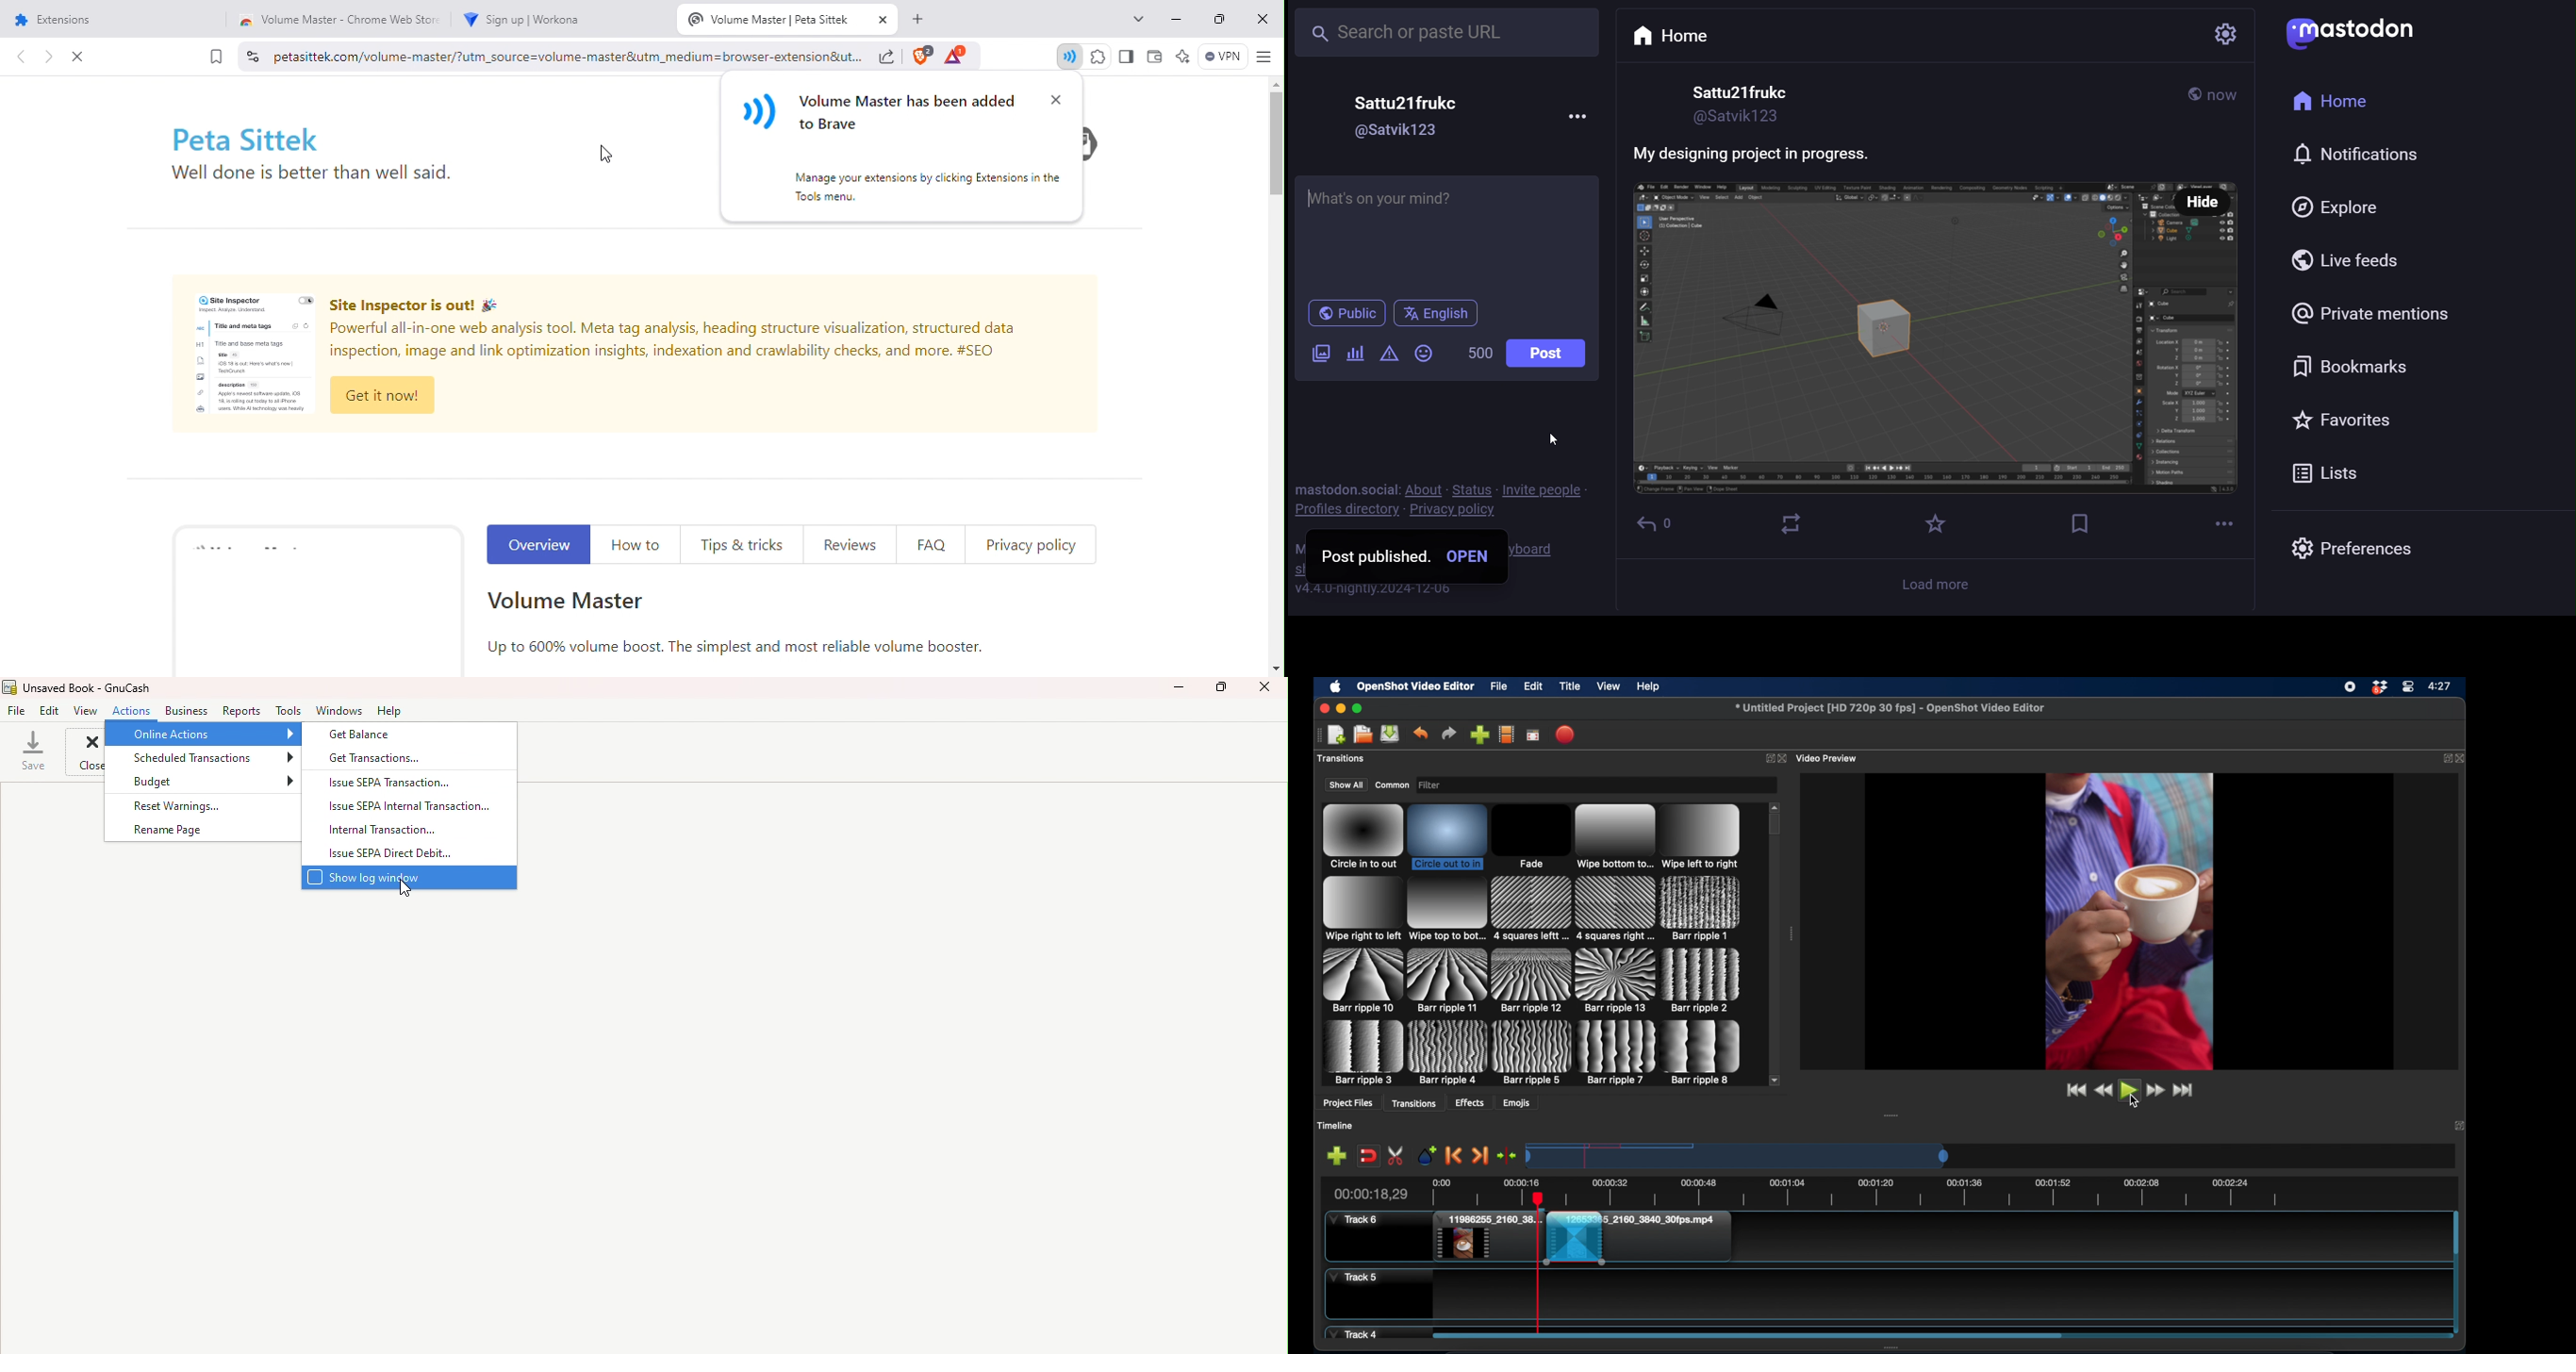 Image resolution: width=2576 pixels, height=1372 pixels. Describe the element at coordinates (190, 805) in the screenshot. I see `Reset warnings` at that location.